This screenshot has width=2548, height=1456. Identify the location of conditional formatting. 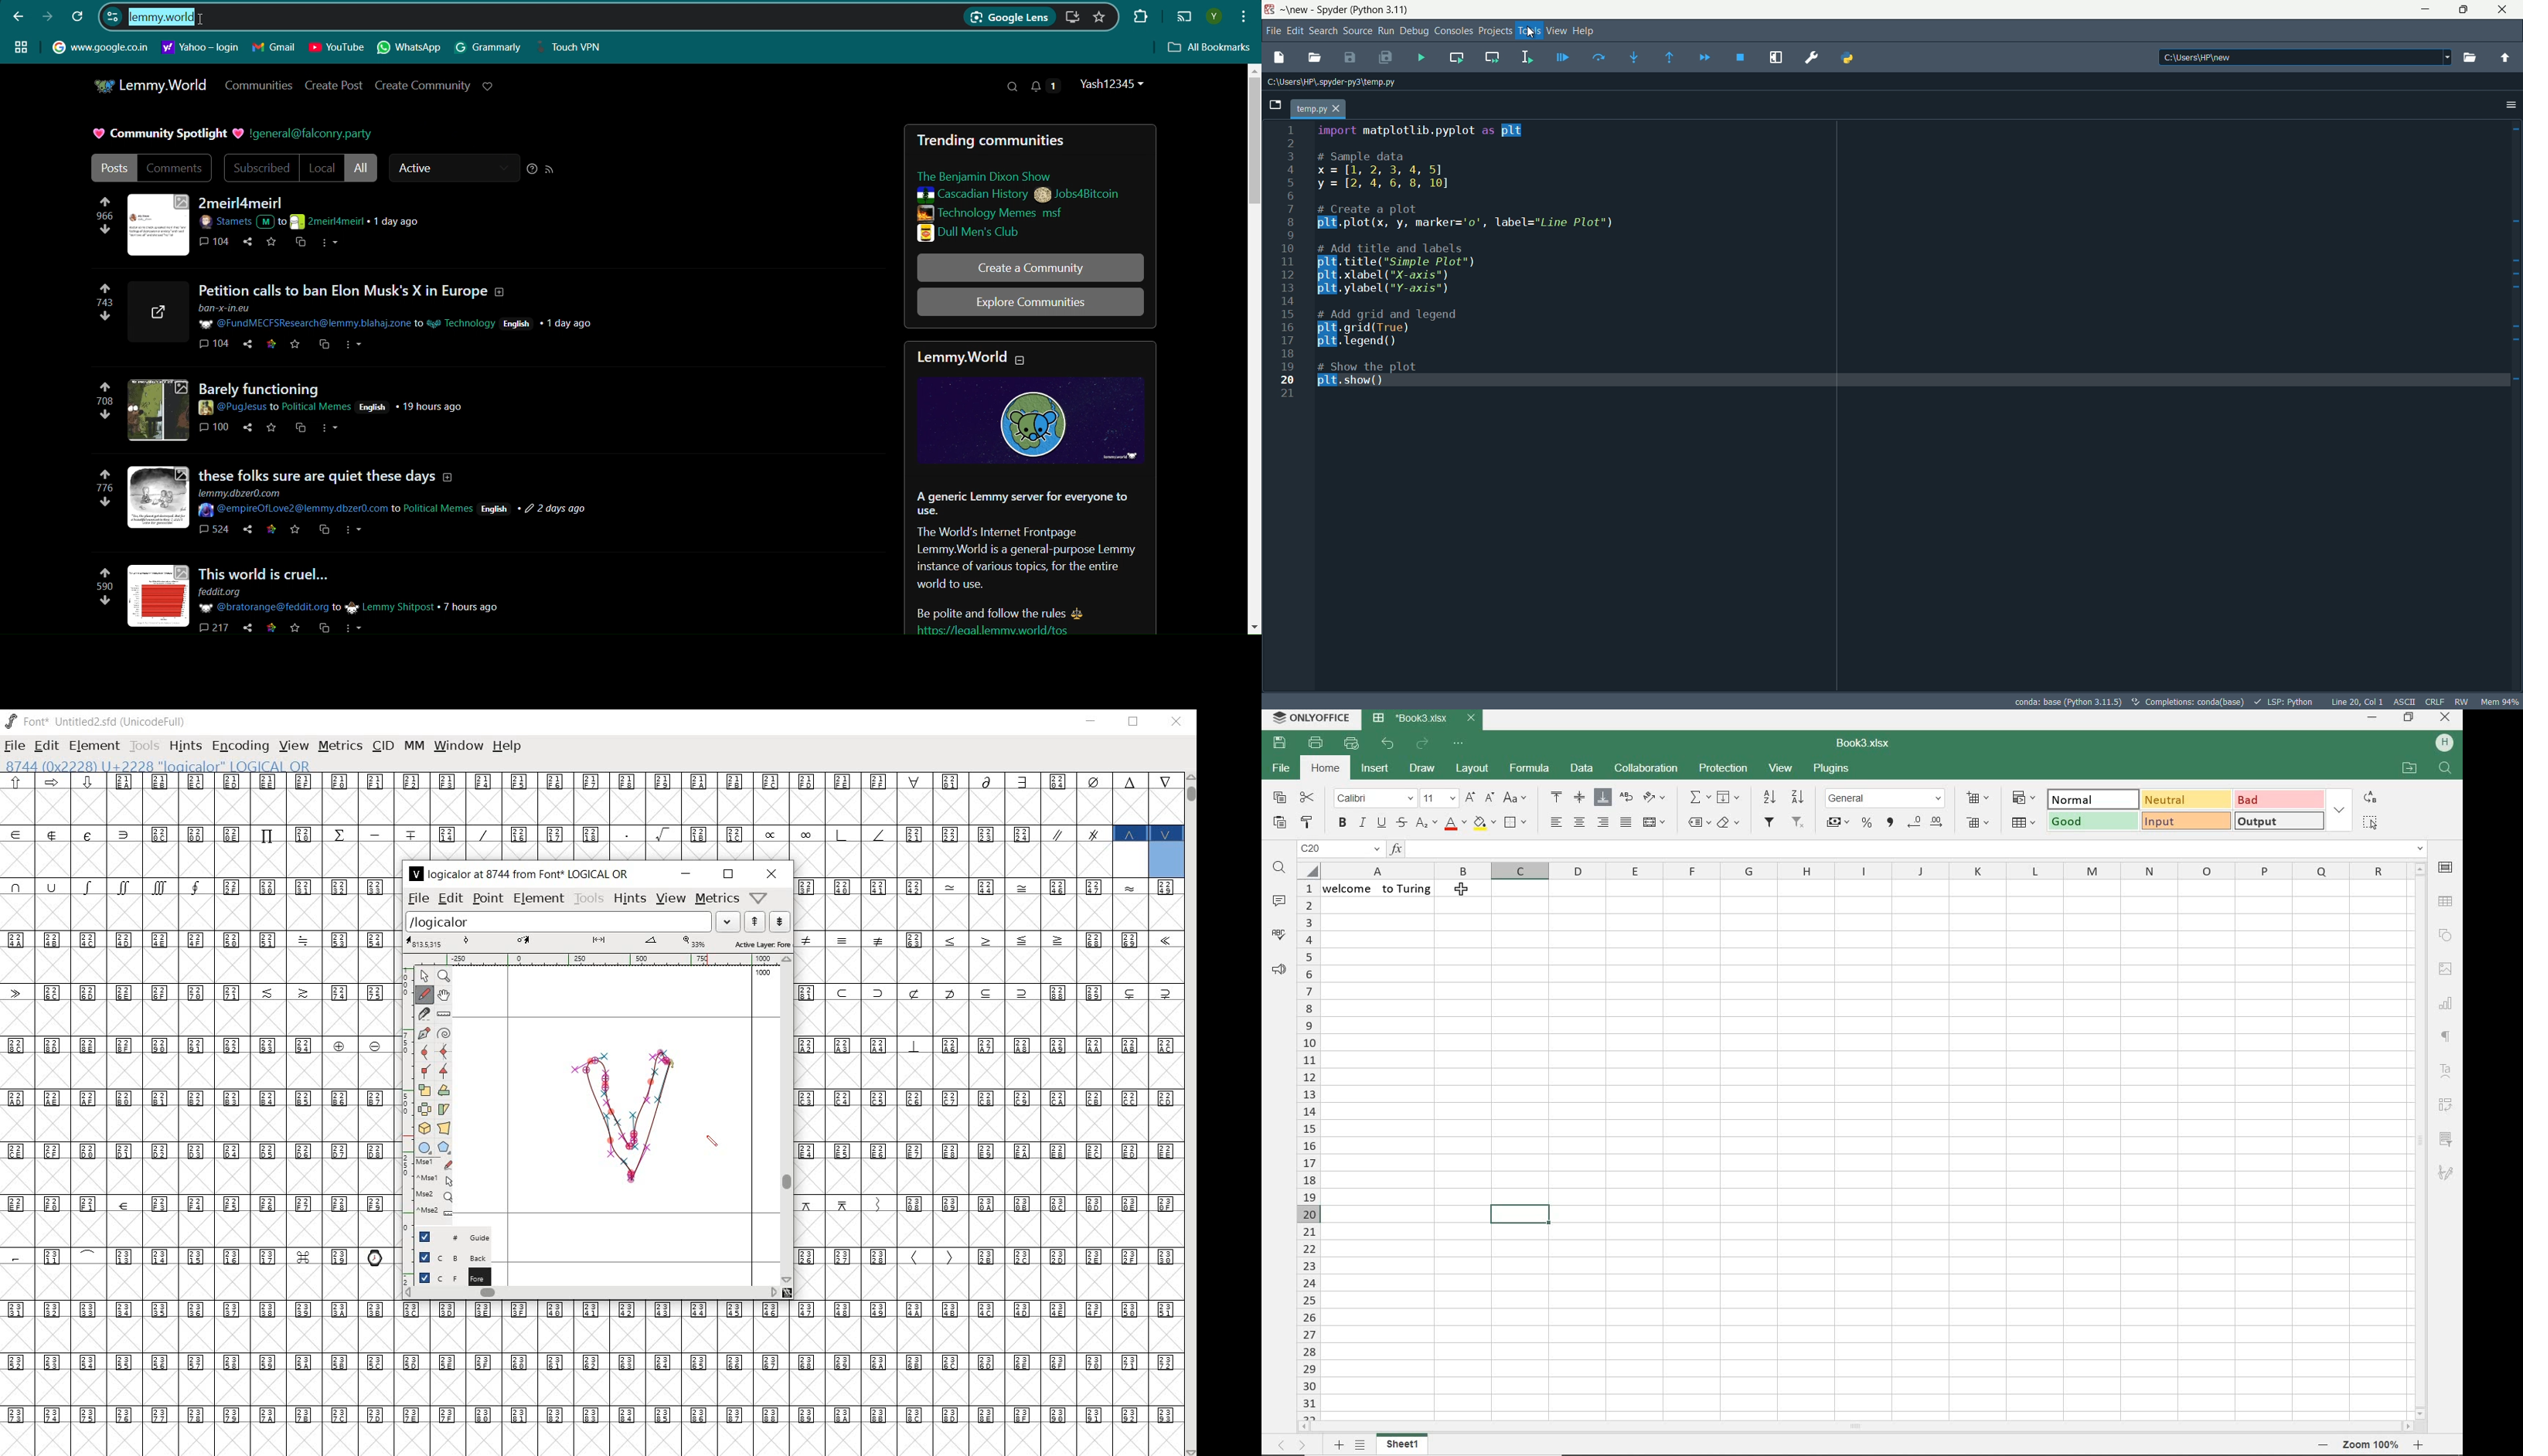
(2023, 797).